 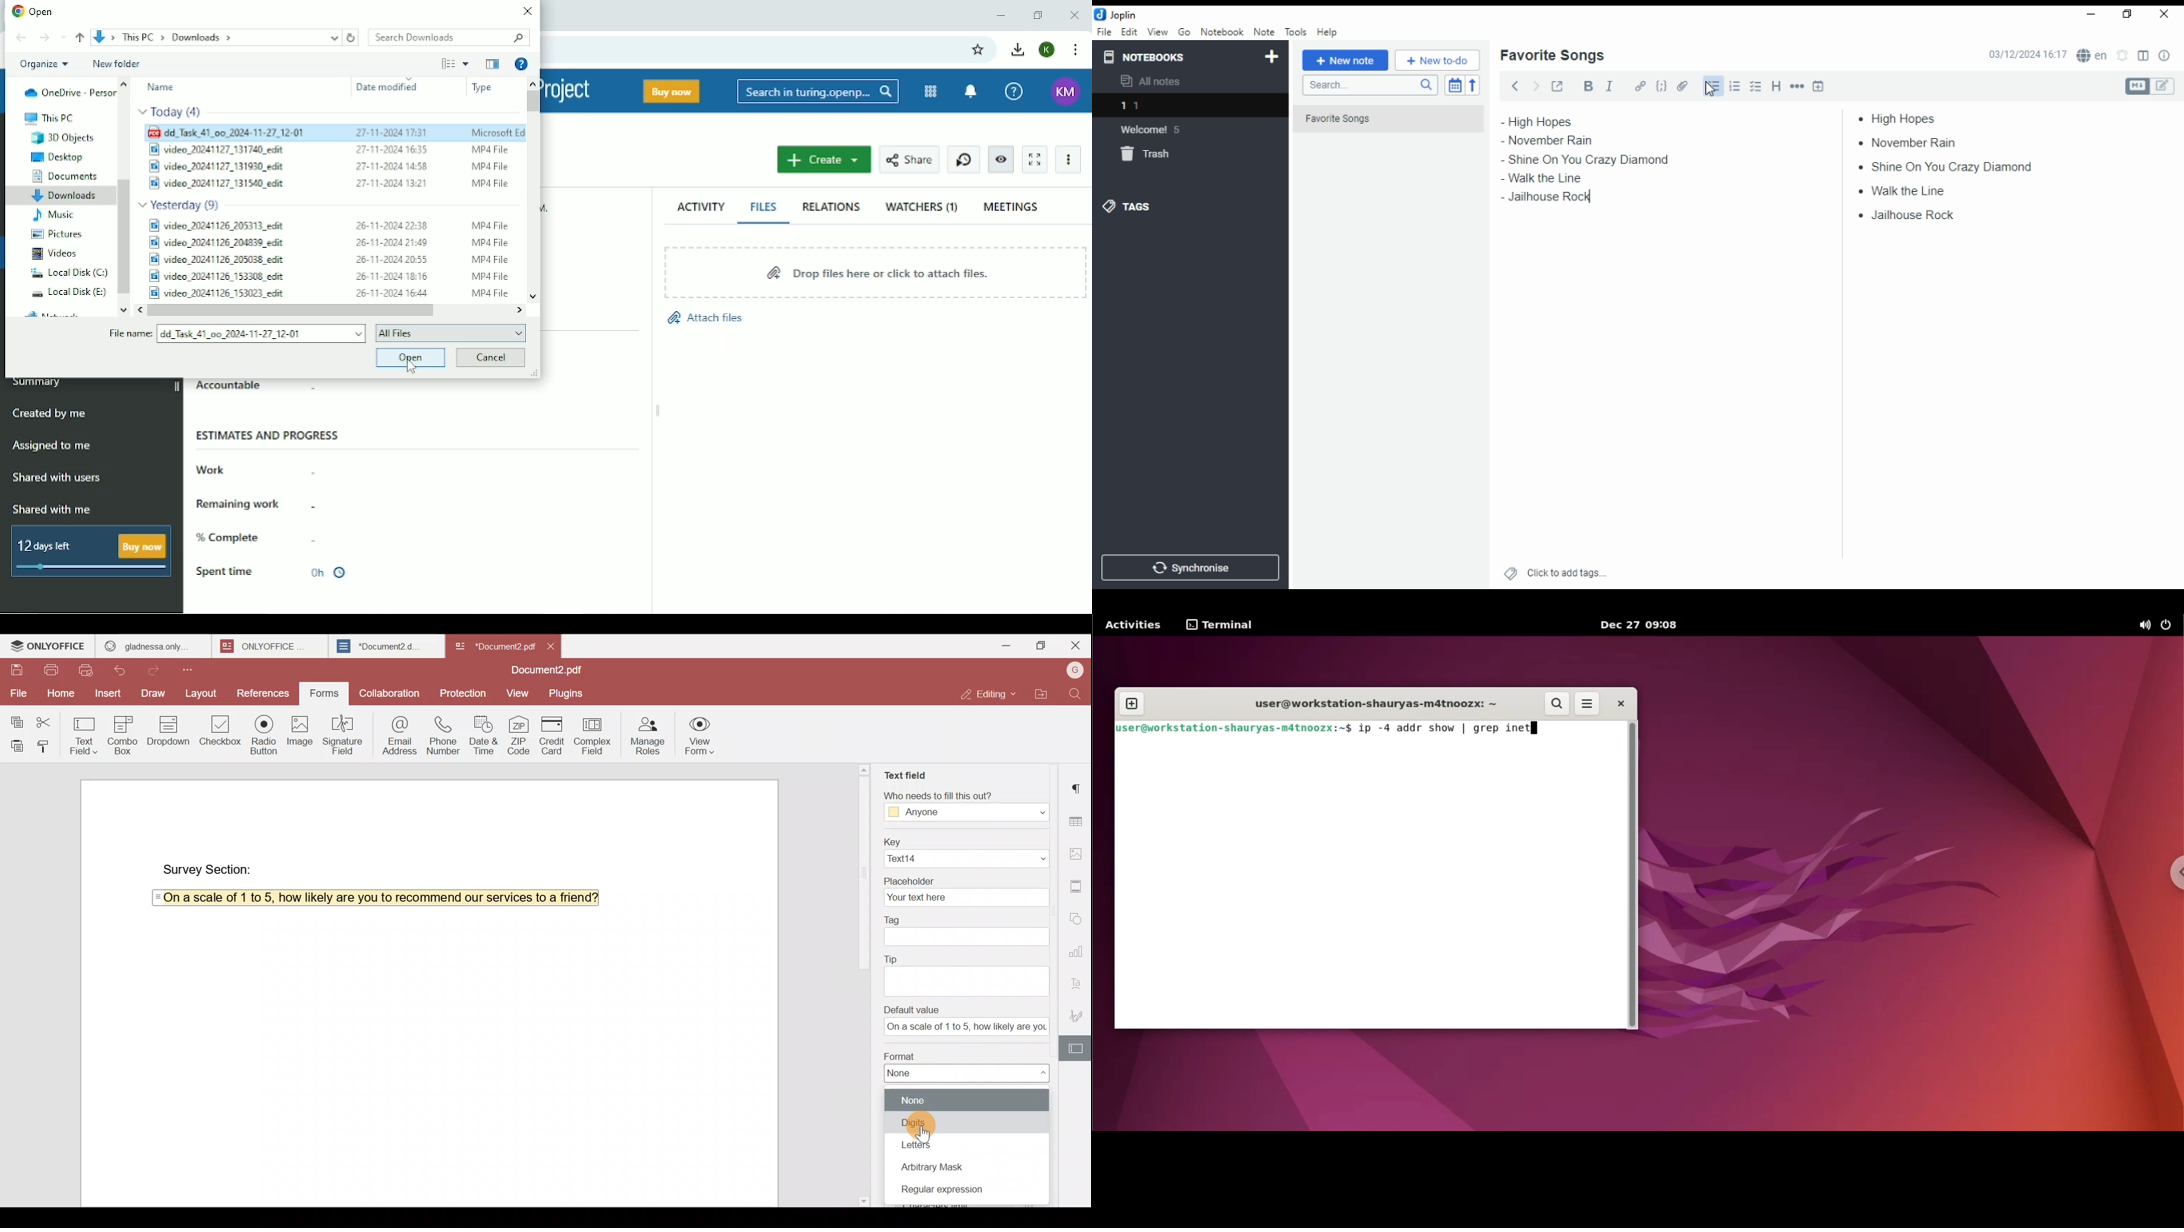 I want to click on Phone number, so click(x=445, y=735).